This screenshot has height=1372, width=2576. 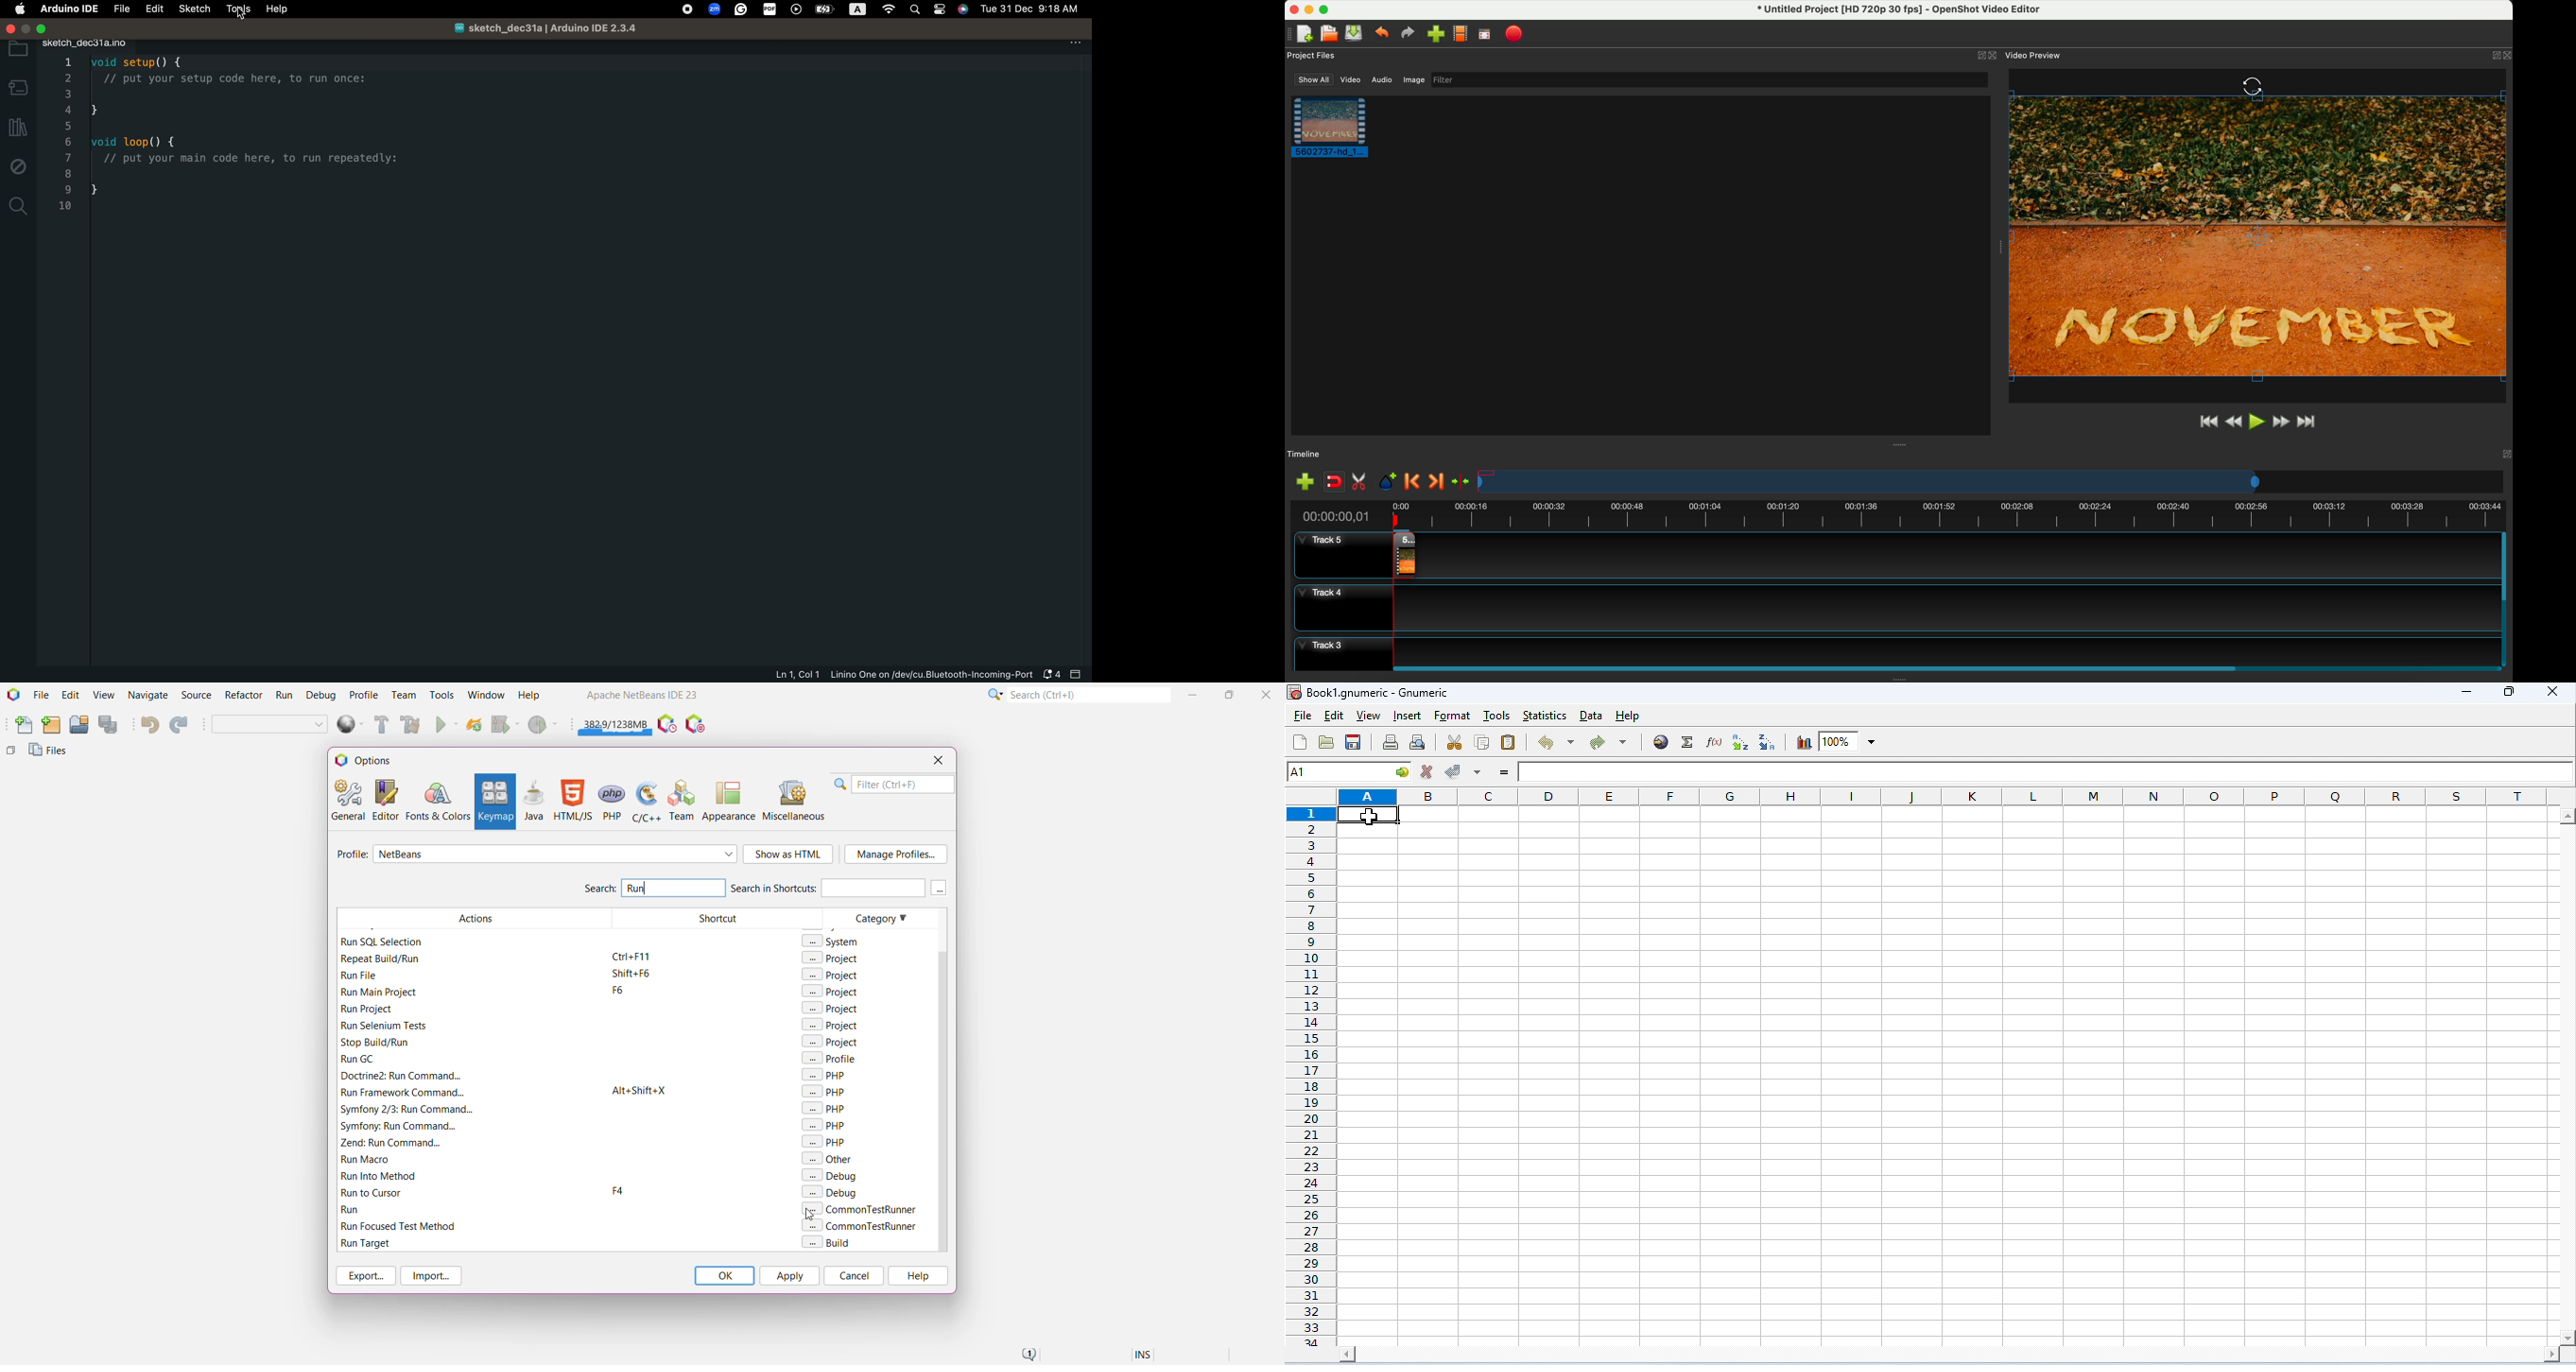 I want to click on tools, so click(x=1496, y=717).